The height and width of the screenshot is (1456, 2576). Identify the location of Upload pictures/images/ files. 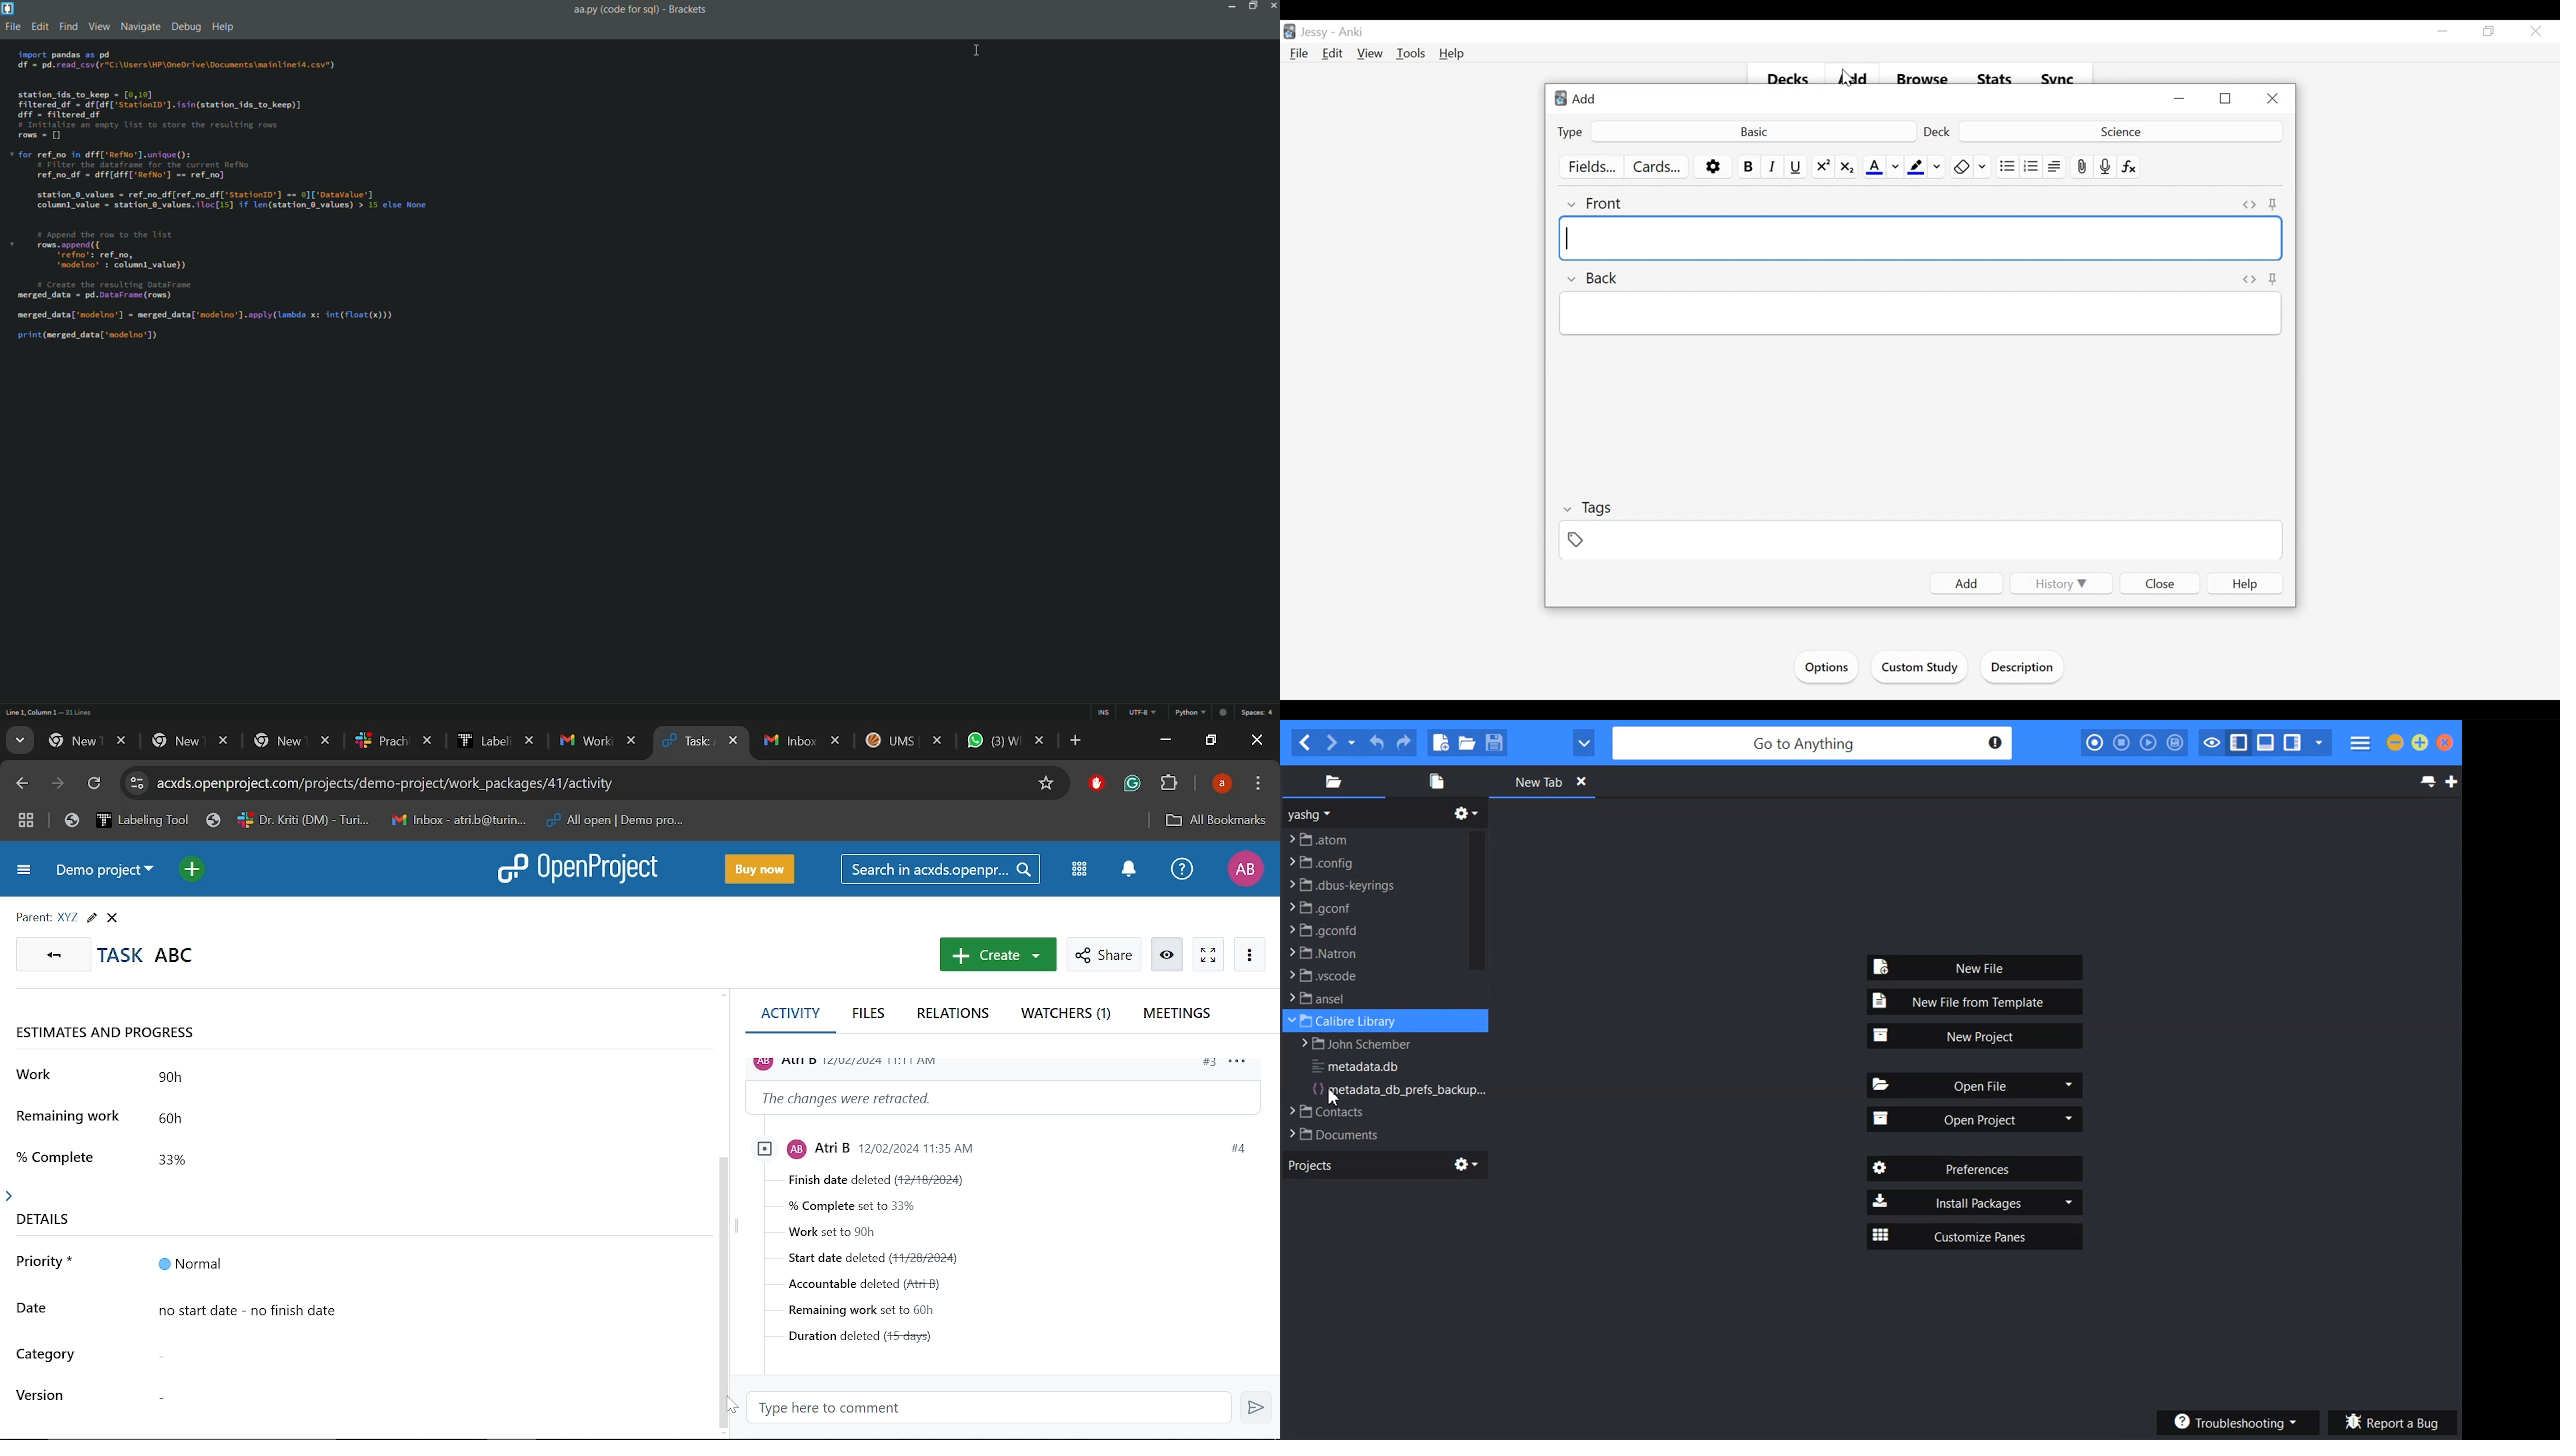
(2081, 167).